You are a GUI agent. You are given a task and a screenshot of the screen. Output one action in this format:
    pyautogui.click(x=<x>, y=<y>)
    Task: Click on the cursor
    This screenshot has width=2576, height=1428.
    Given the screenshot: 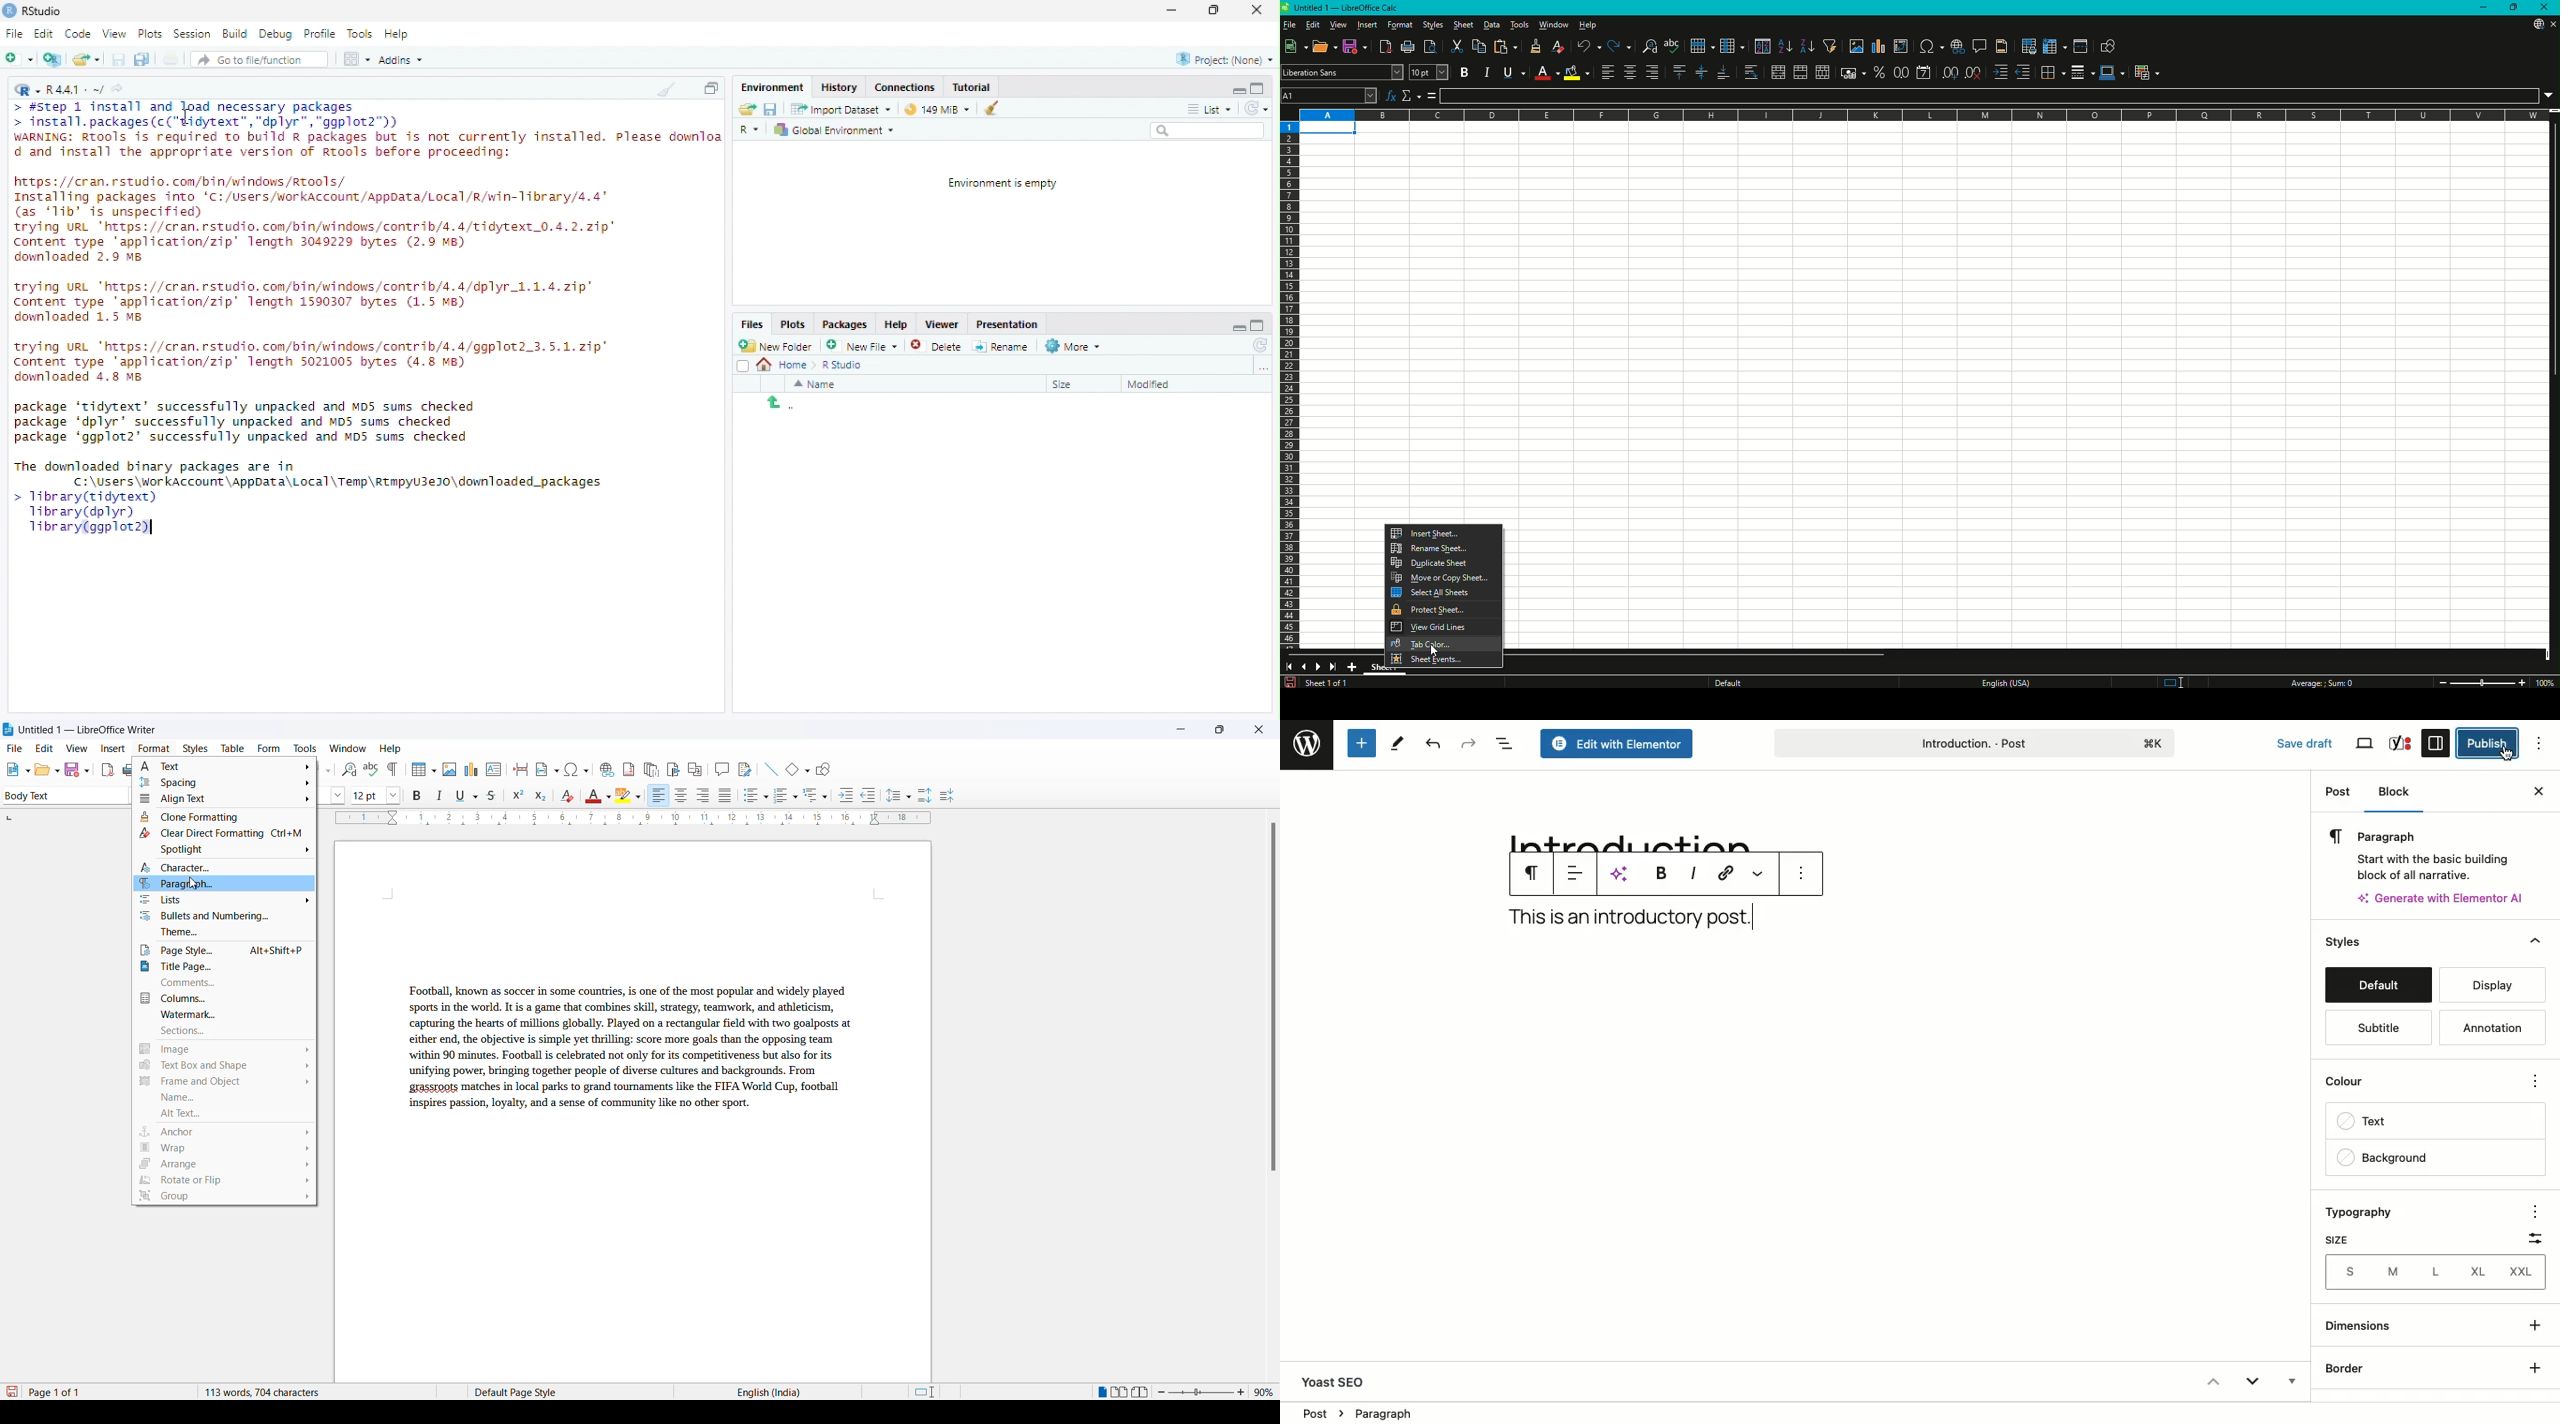 What is the action you would take?
    pyautogui.click(x=191, y=884)
    